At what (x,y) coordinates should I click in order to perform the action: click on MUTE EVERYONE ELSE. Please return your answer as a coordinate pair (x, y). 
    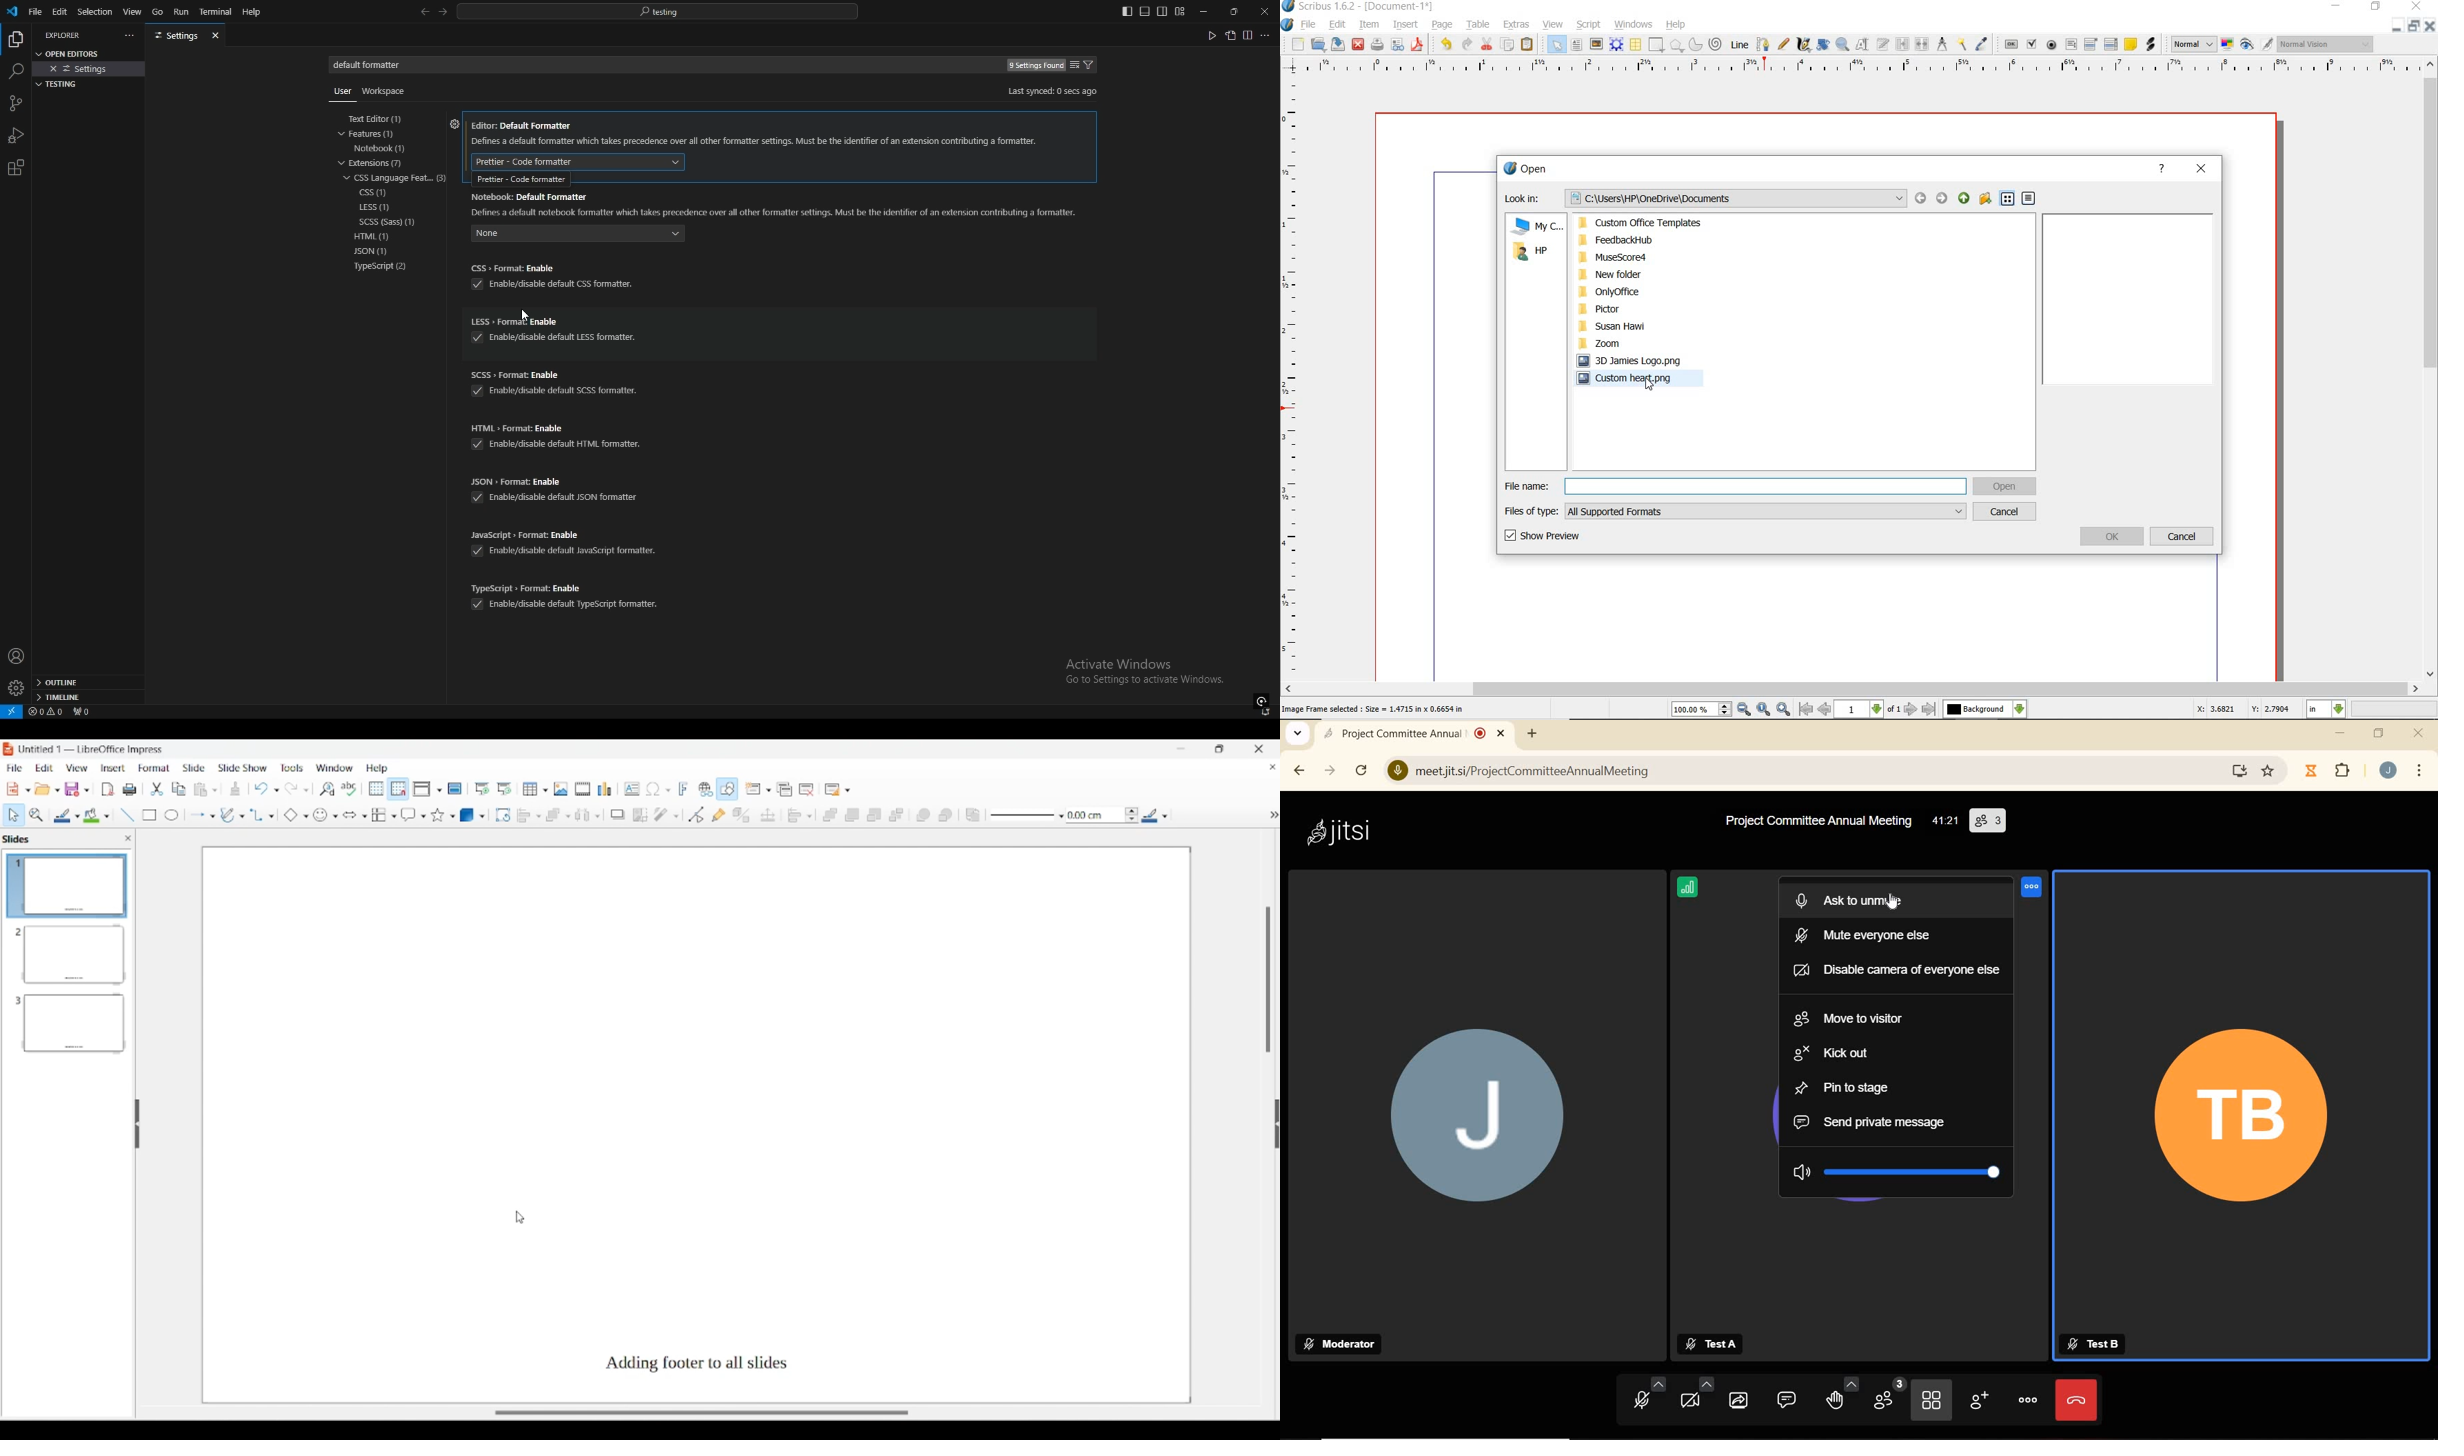
    Looking at the image, I should click on (1868, 932).